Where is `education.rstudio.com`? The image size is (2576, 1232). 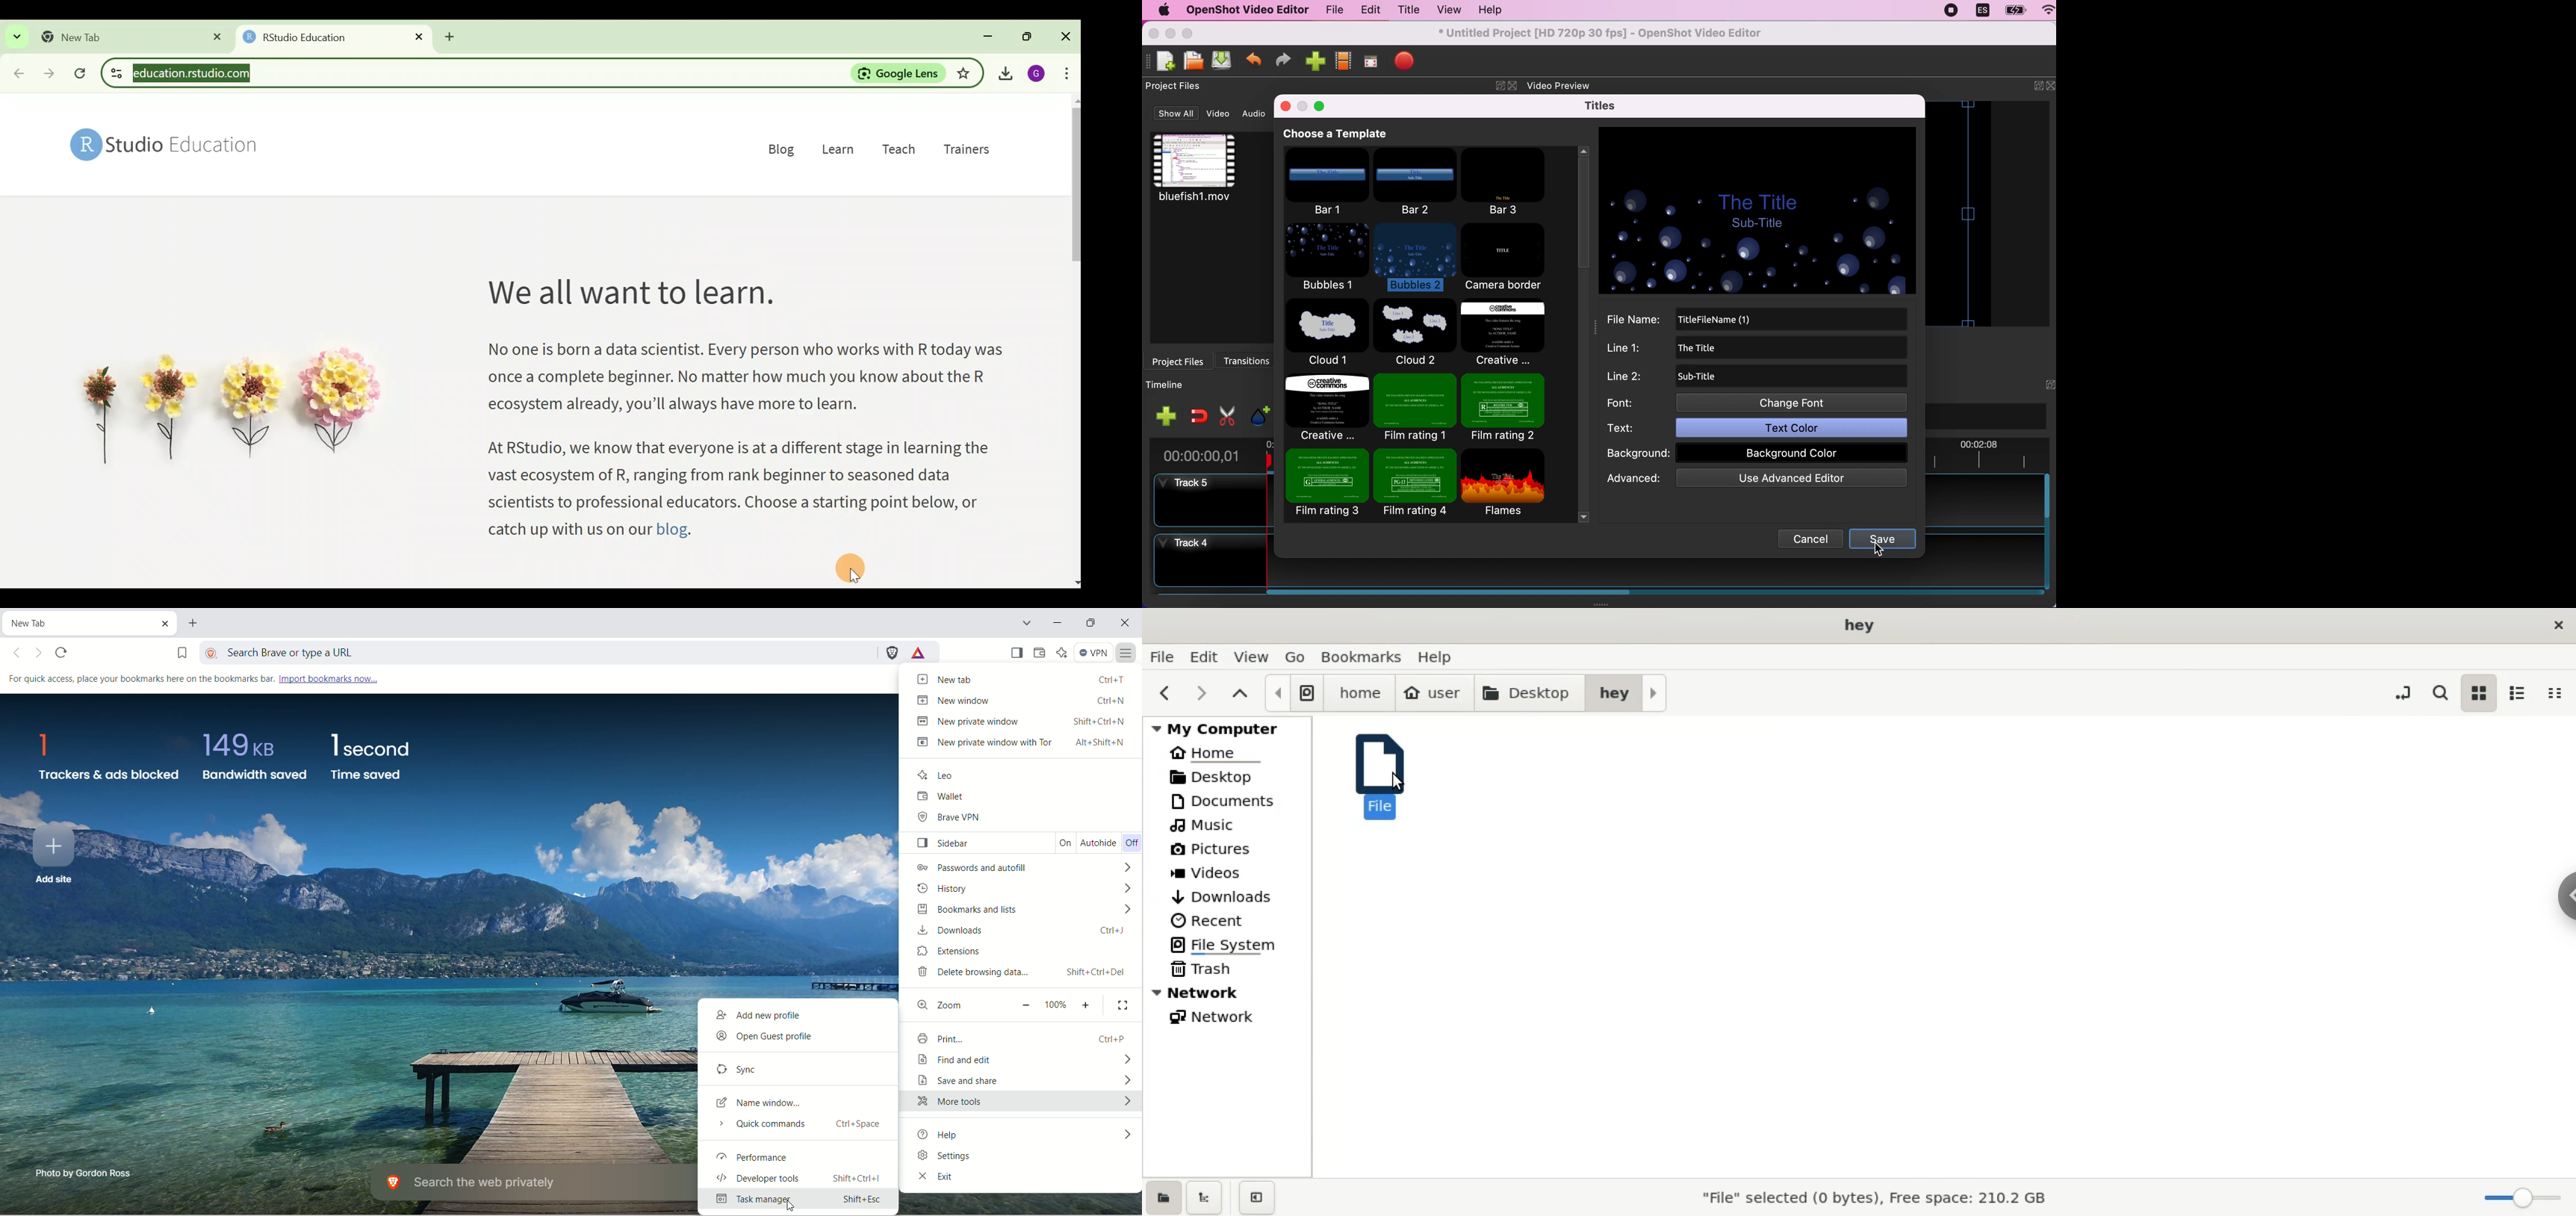
education.rstudio.com is located at coordinates (196, 74).